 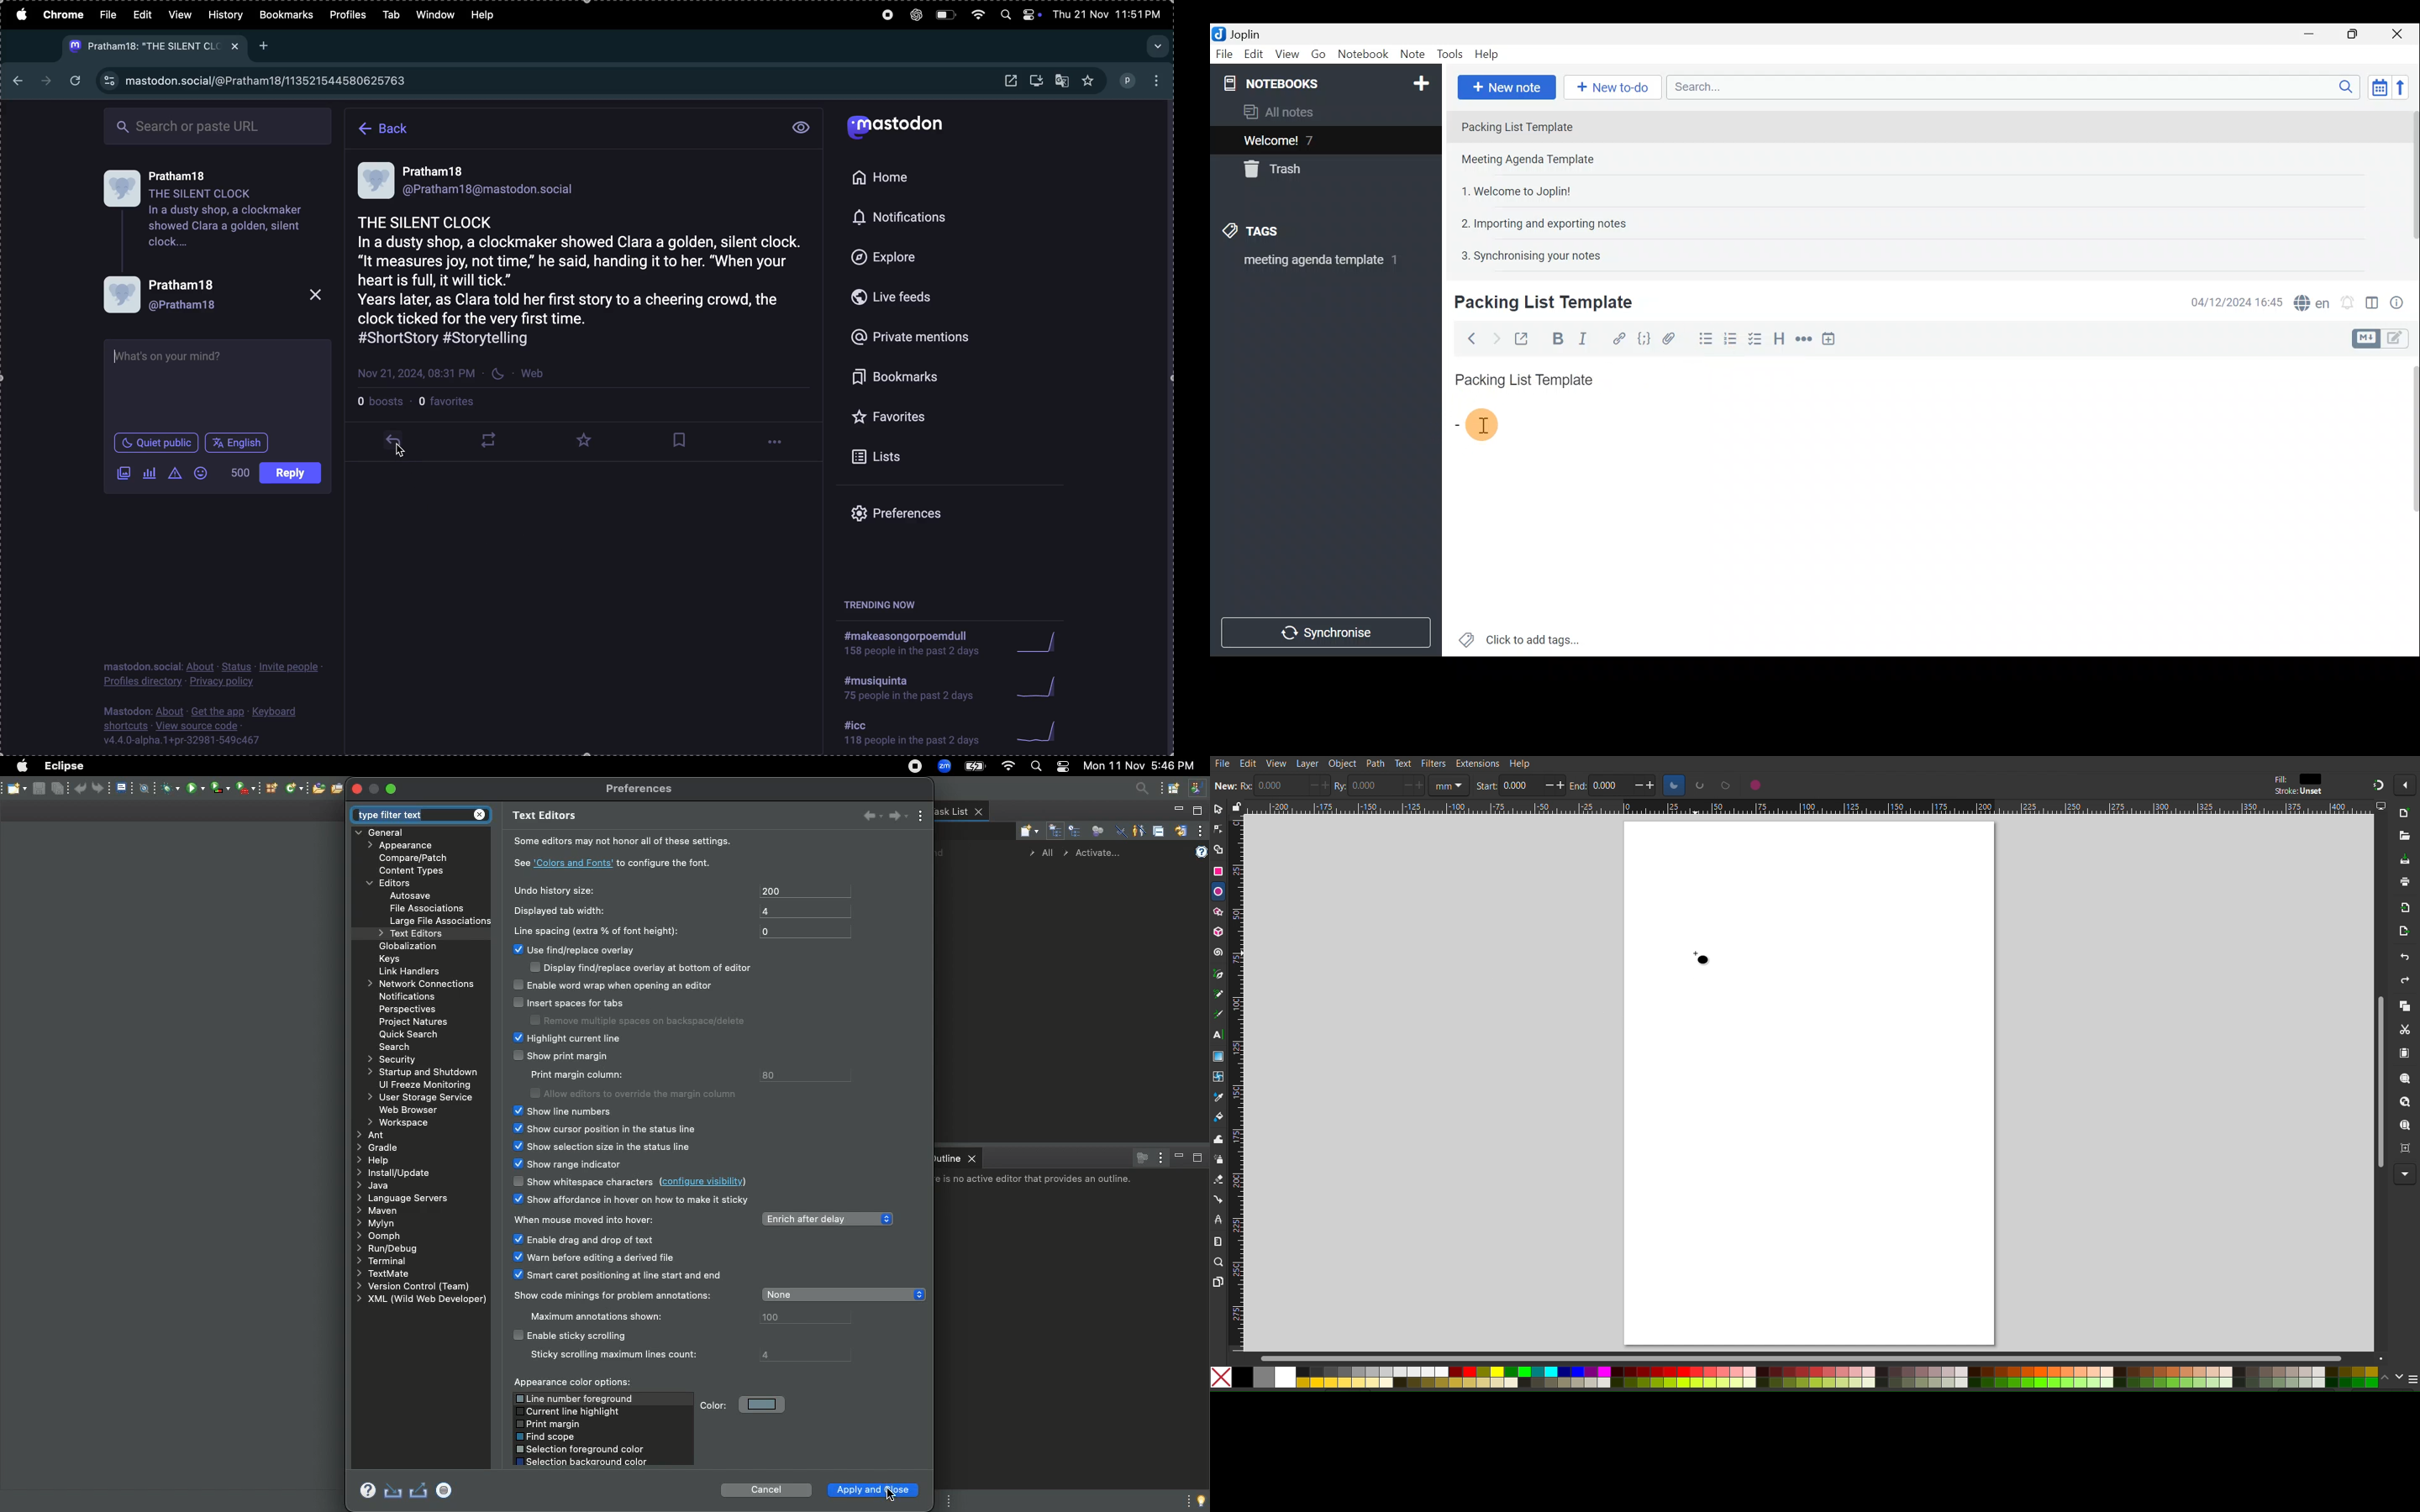 What do you see at coordinates (1219, 809) in the screenshot?
I see `Select` at bounding box center [1219, 809].